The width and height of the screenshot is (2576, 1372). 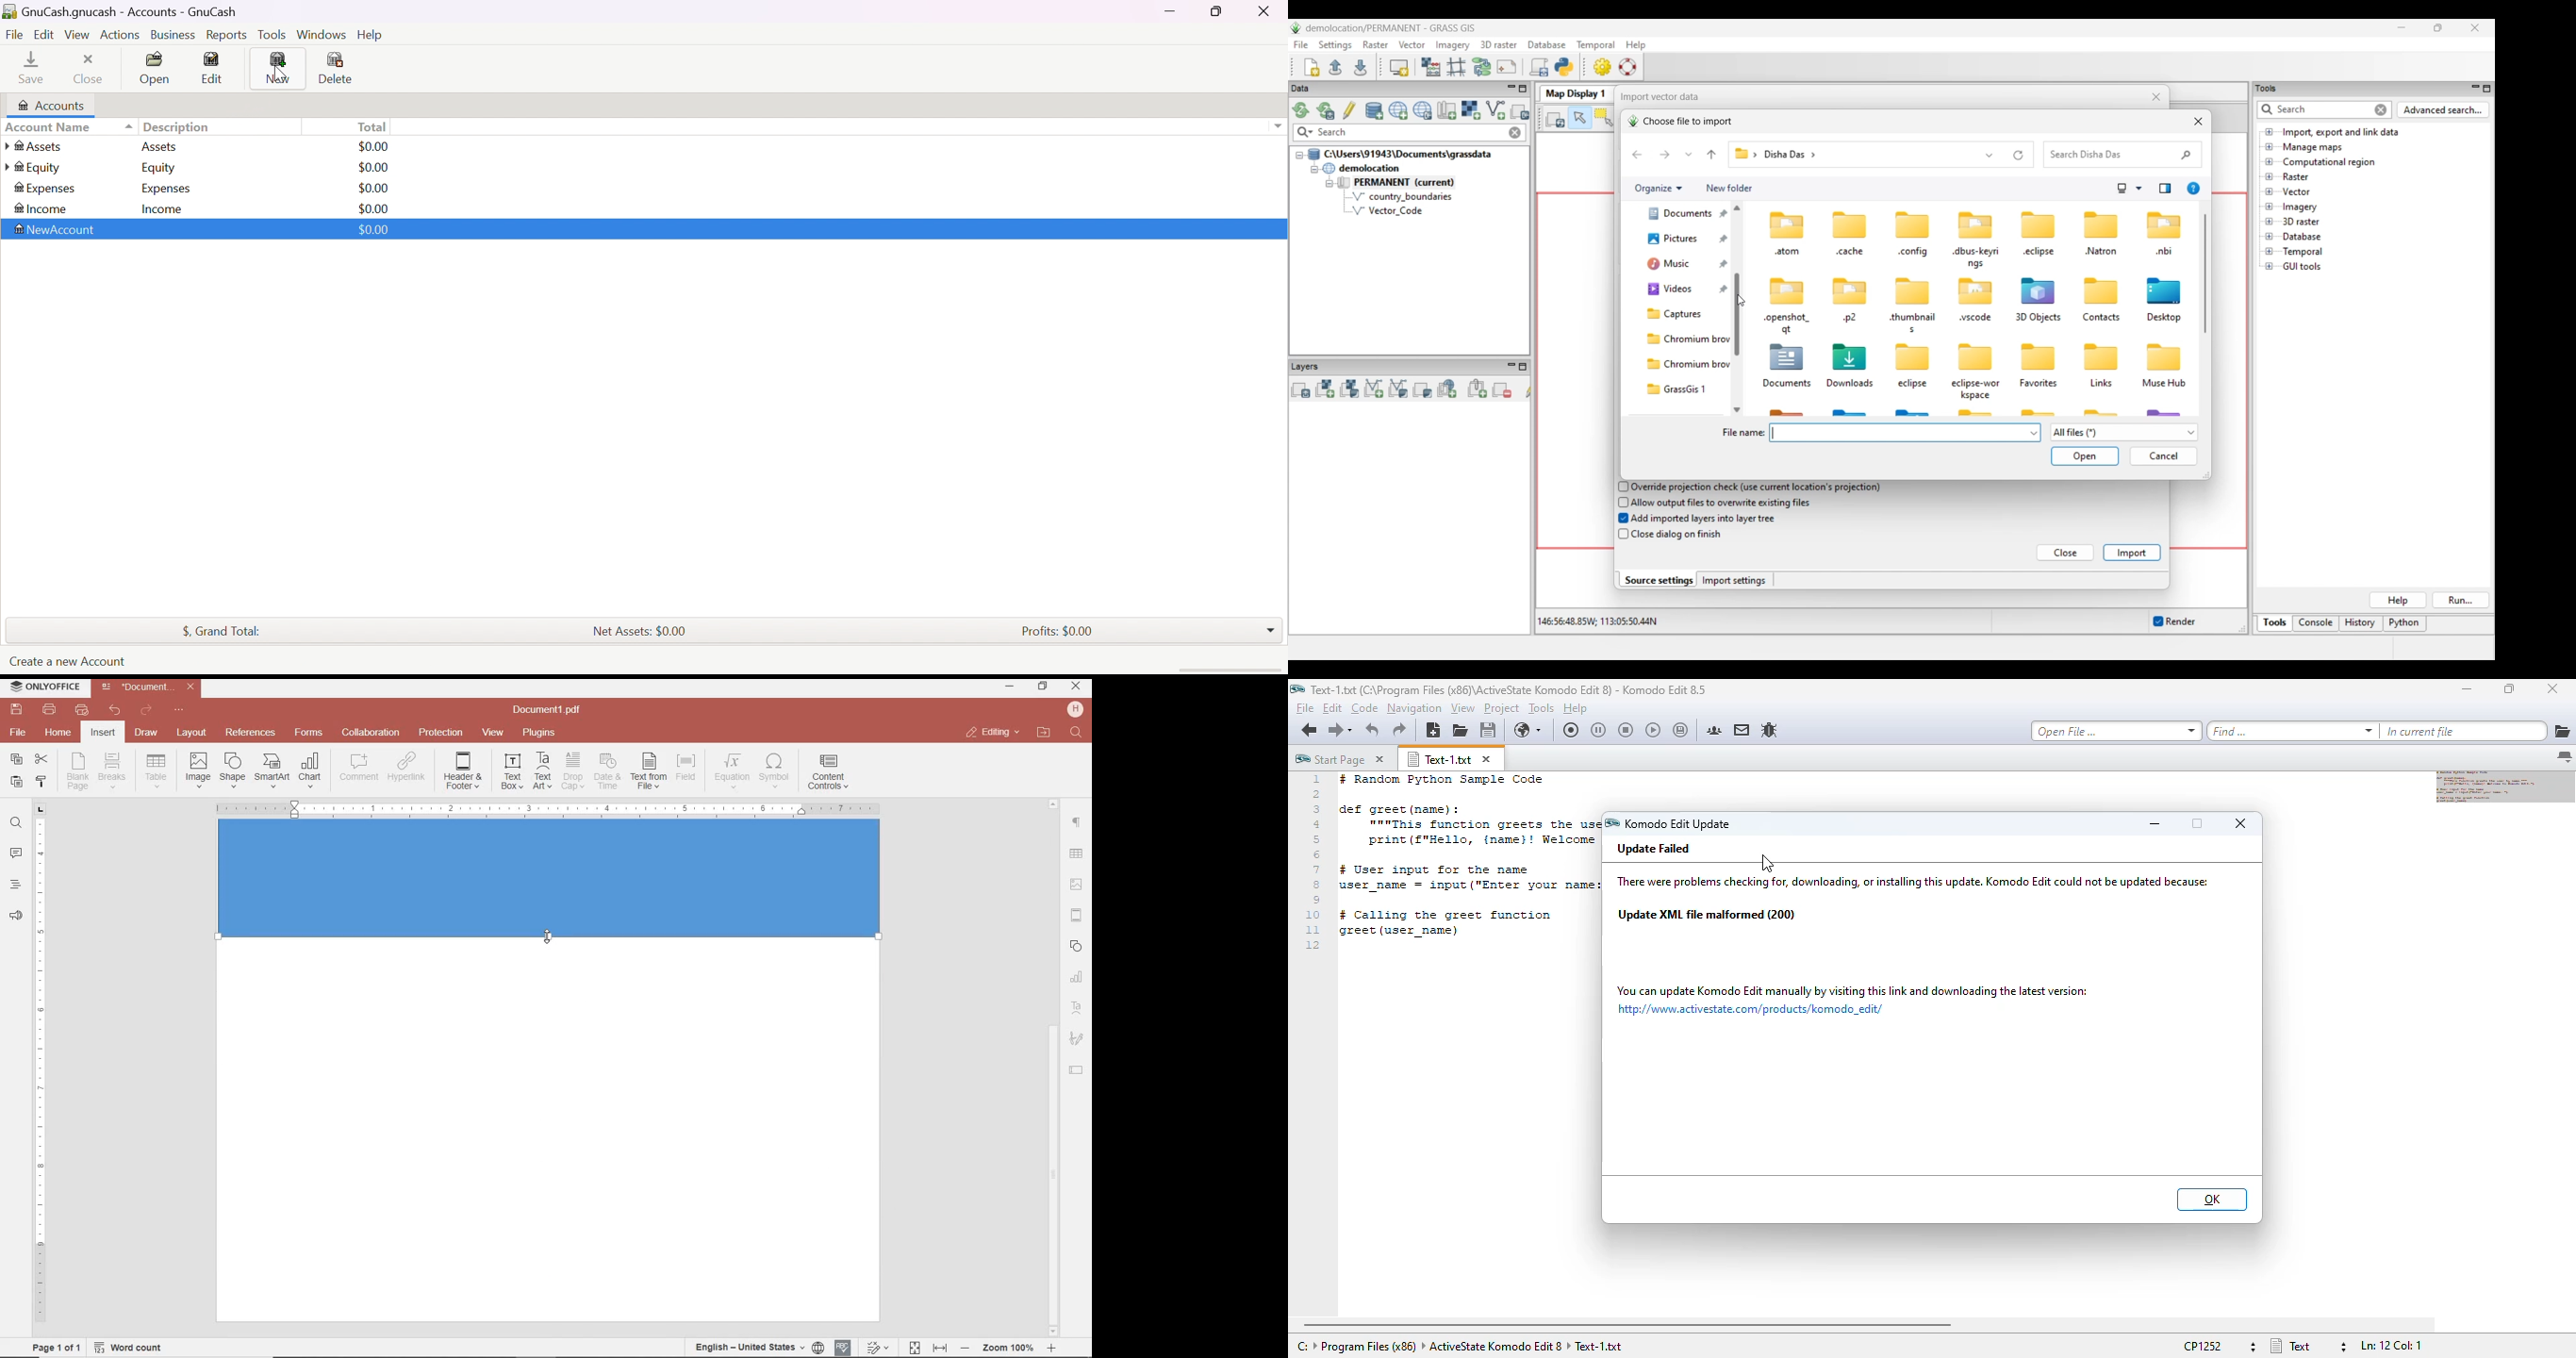 I want to click on reference, so click(x=249, y=733).